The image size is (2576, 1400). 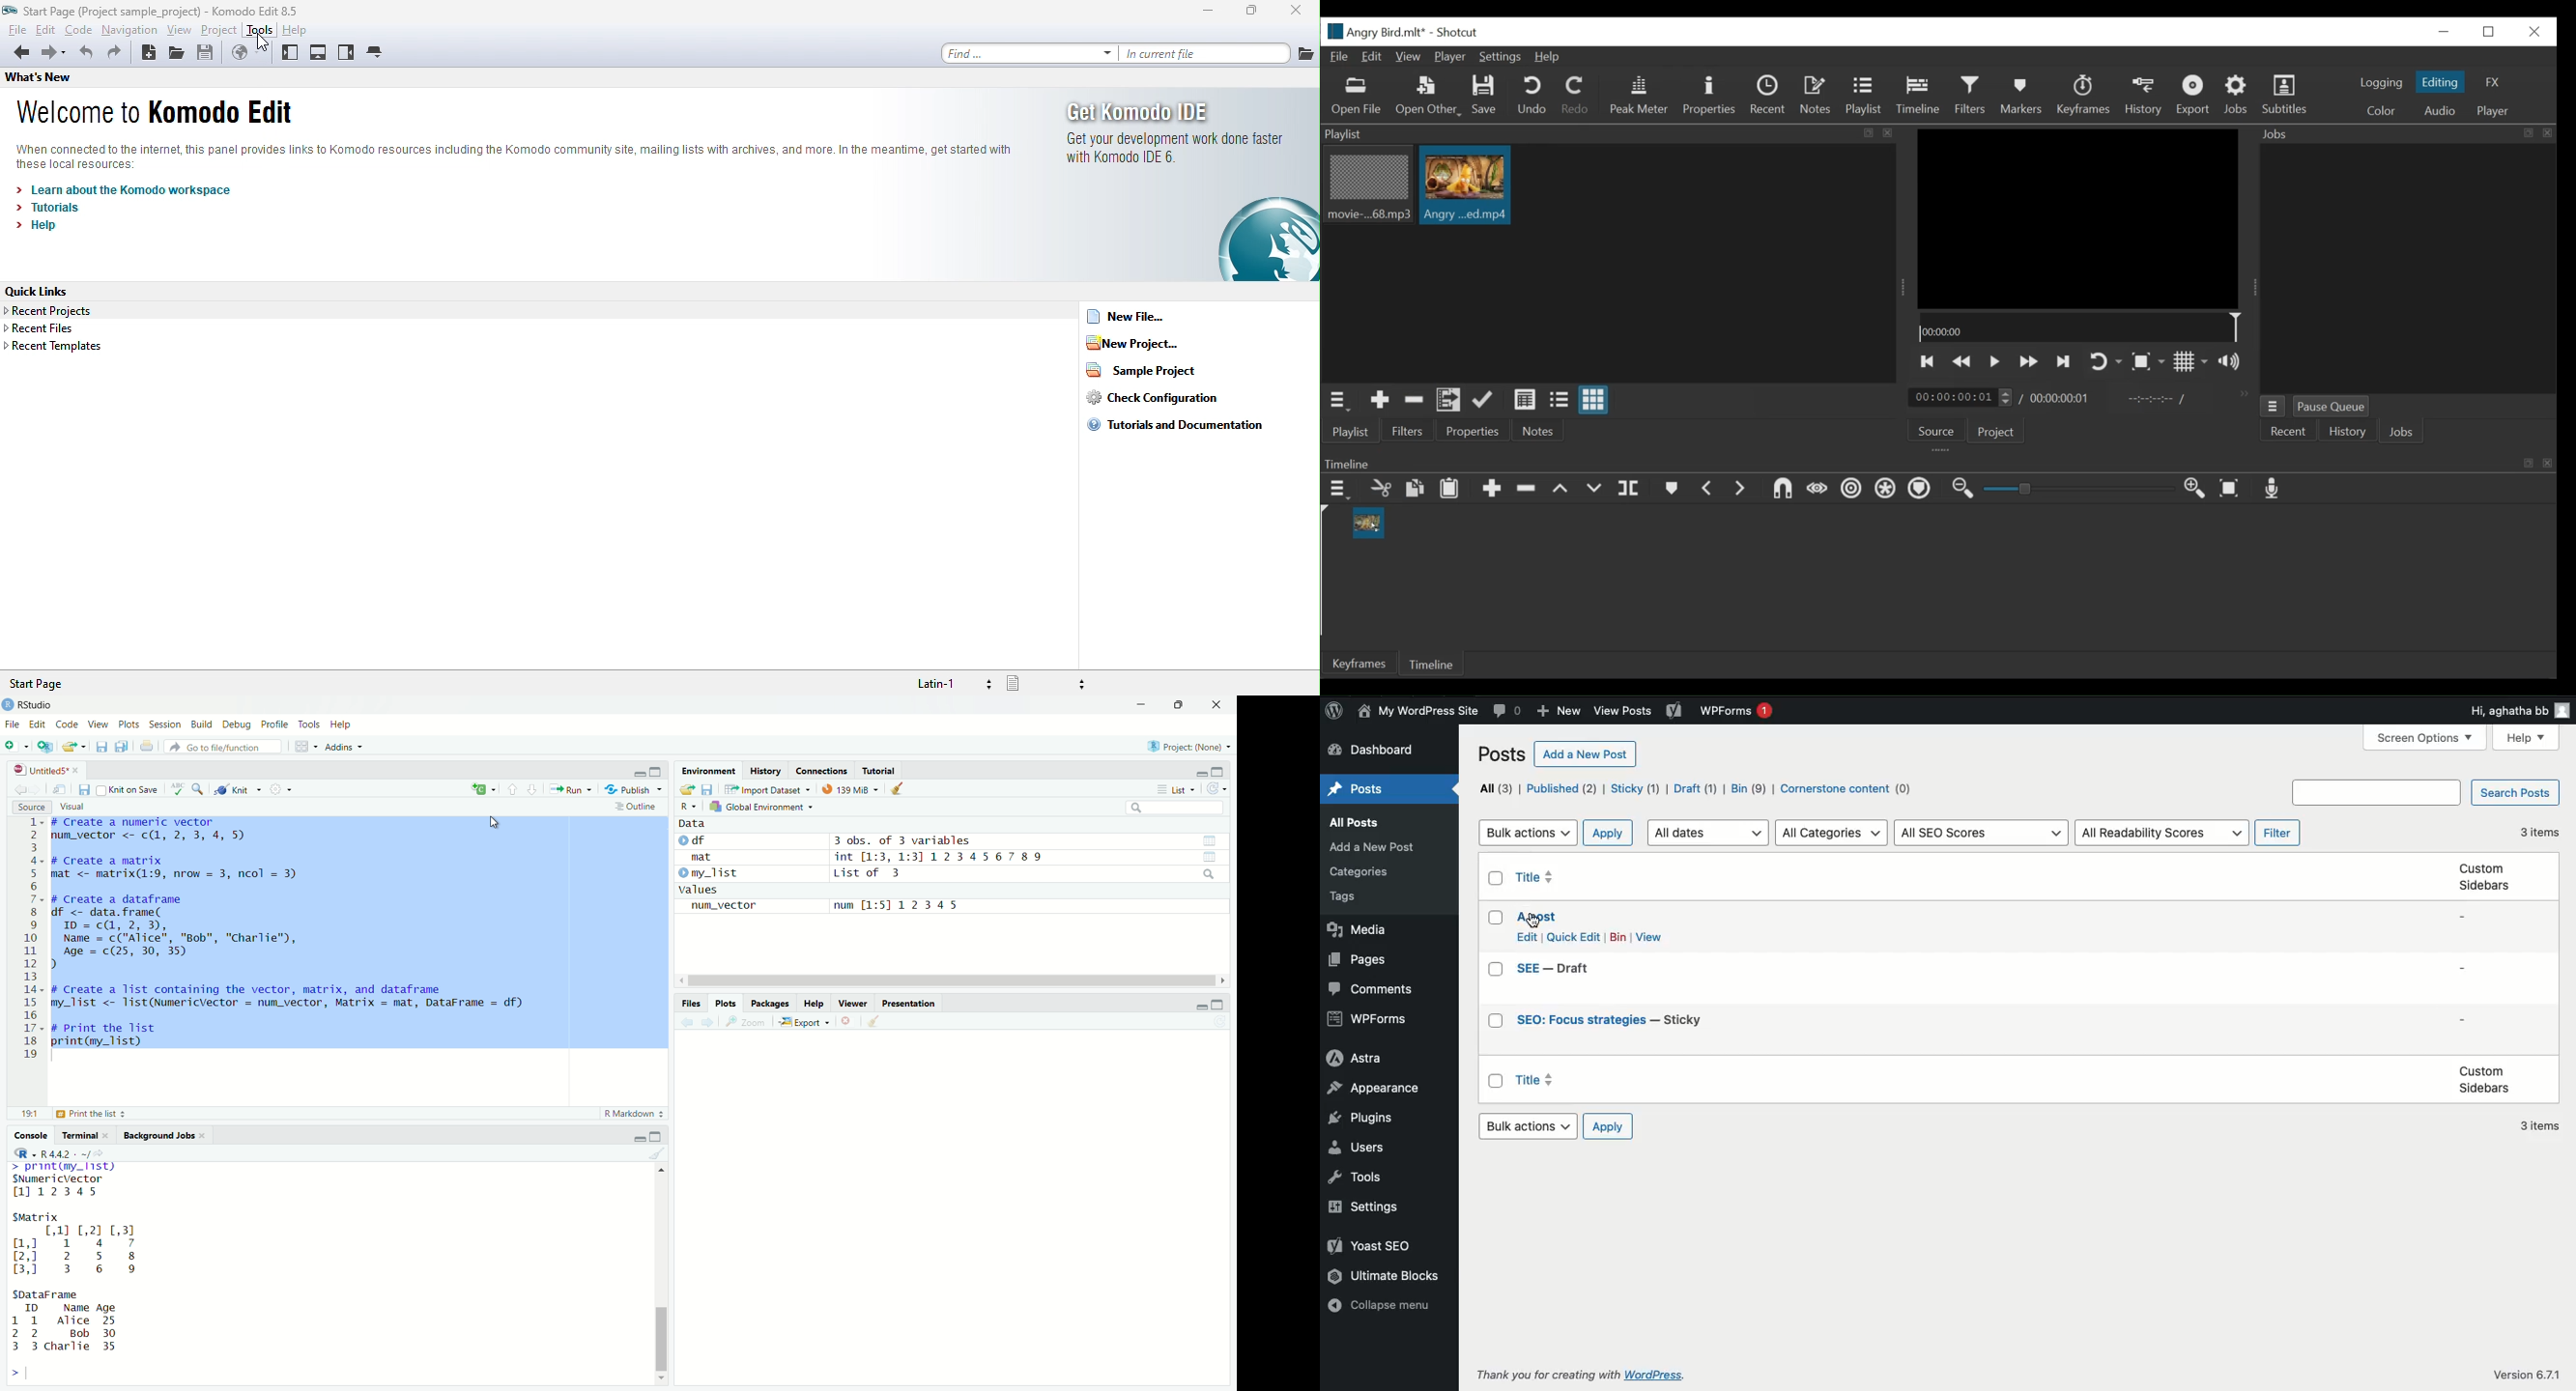 What do you see at coordinates (1831, 832) in the screenshot?
I see `All categories` at bounding box center [1831, 832].